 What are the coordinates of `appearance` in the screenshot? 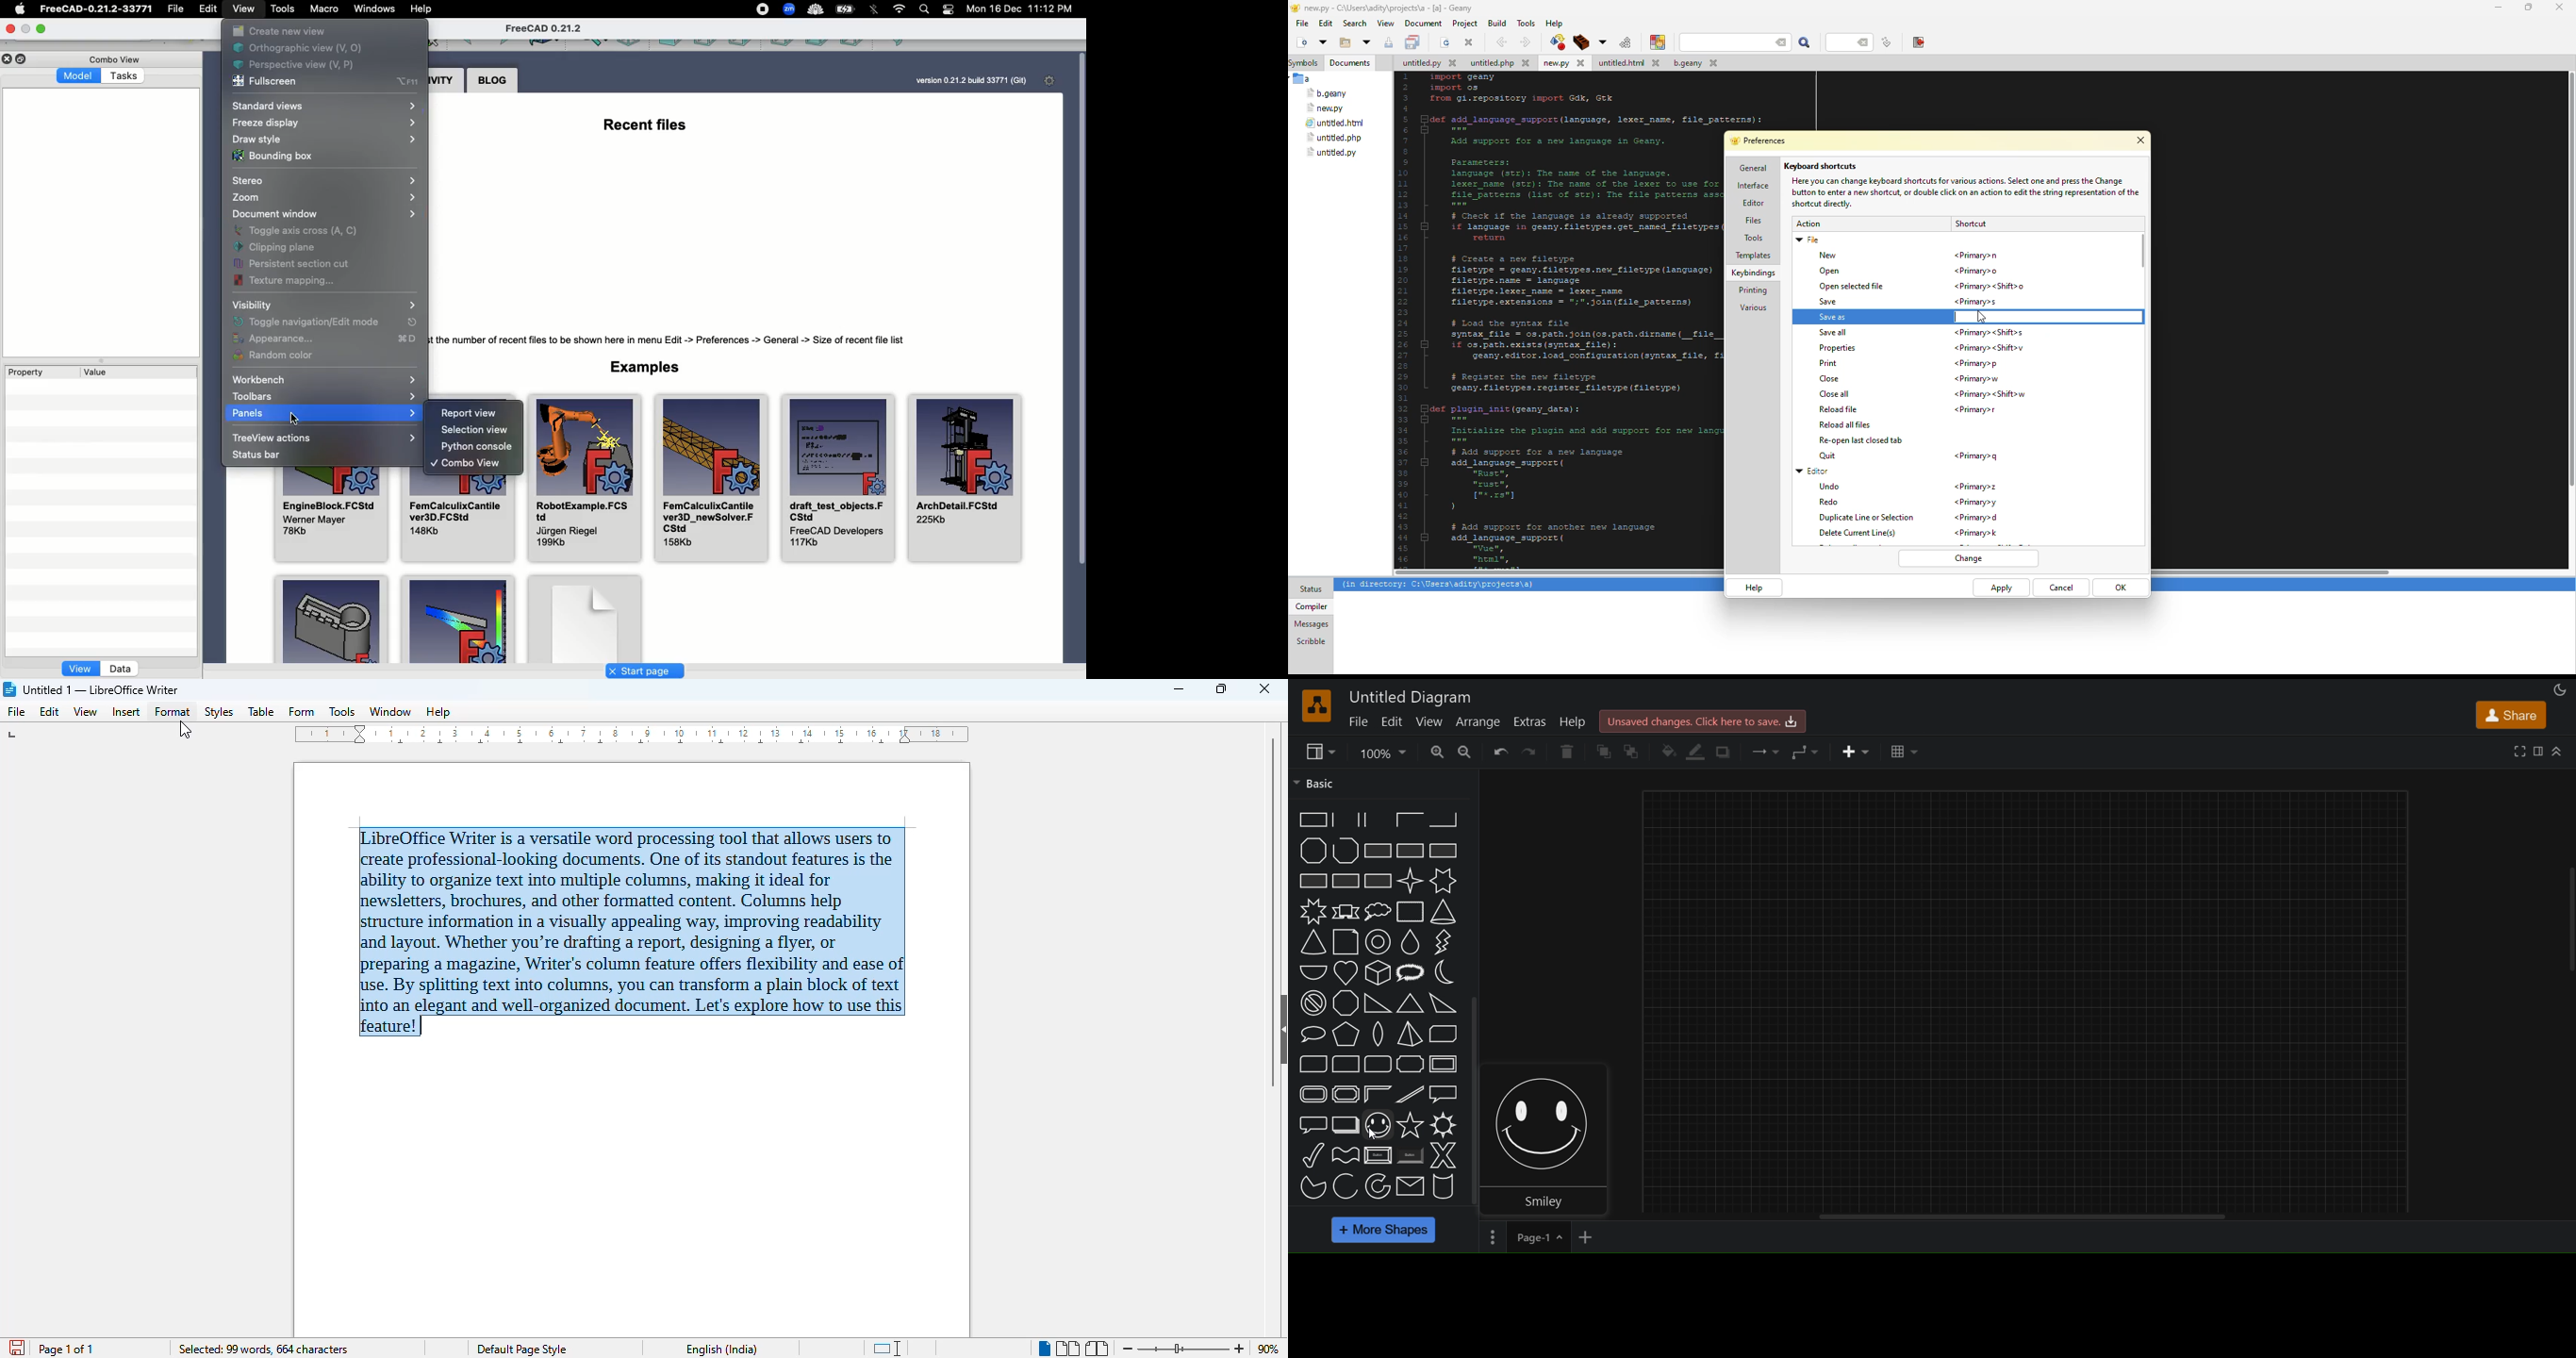 It's located at (2558, 690).